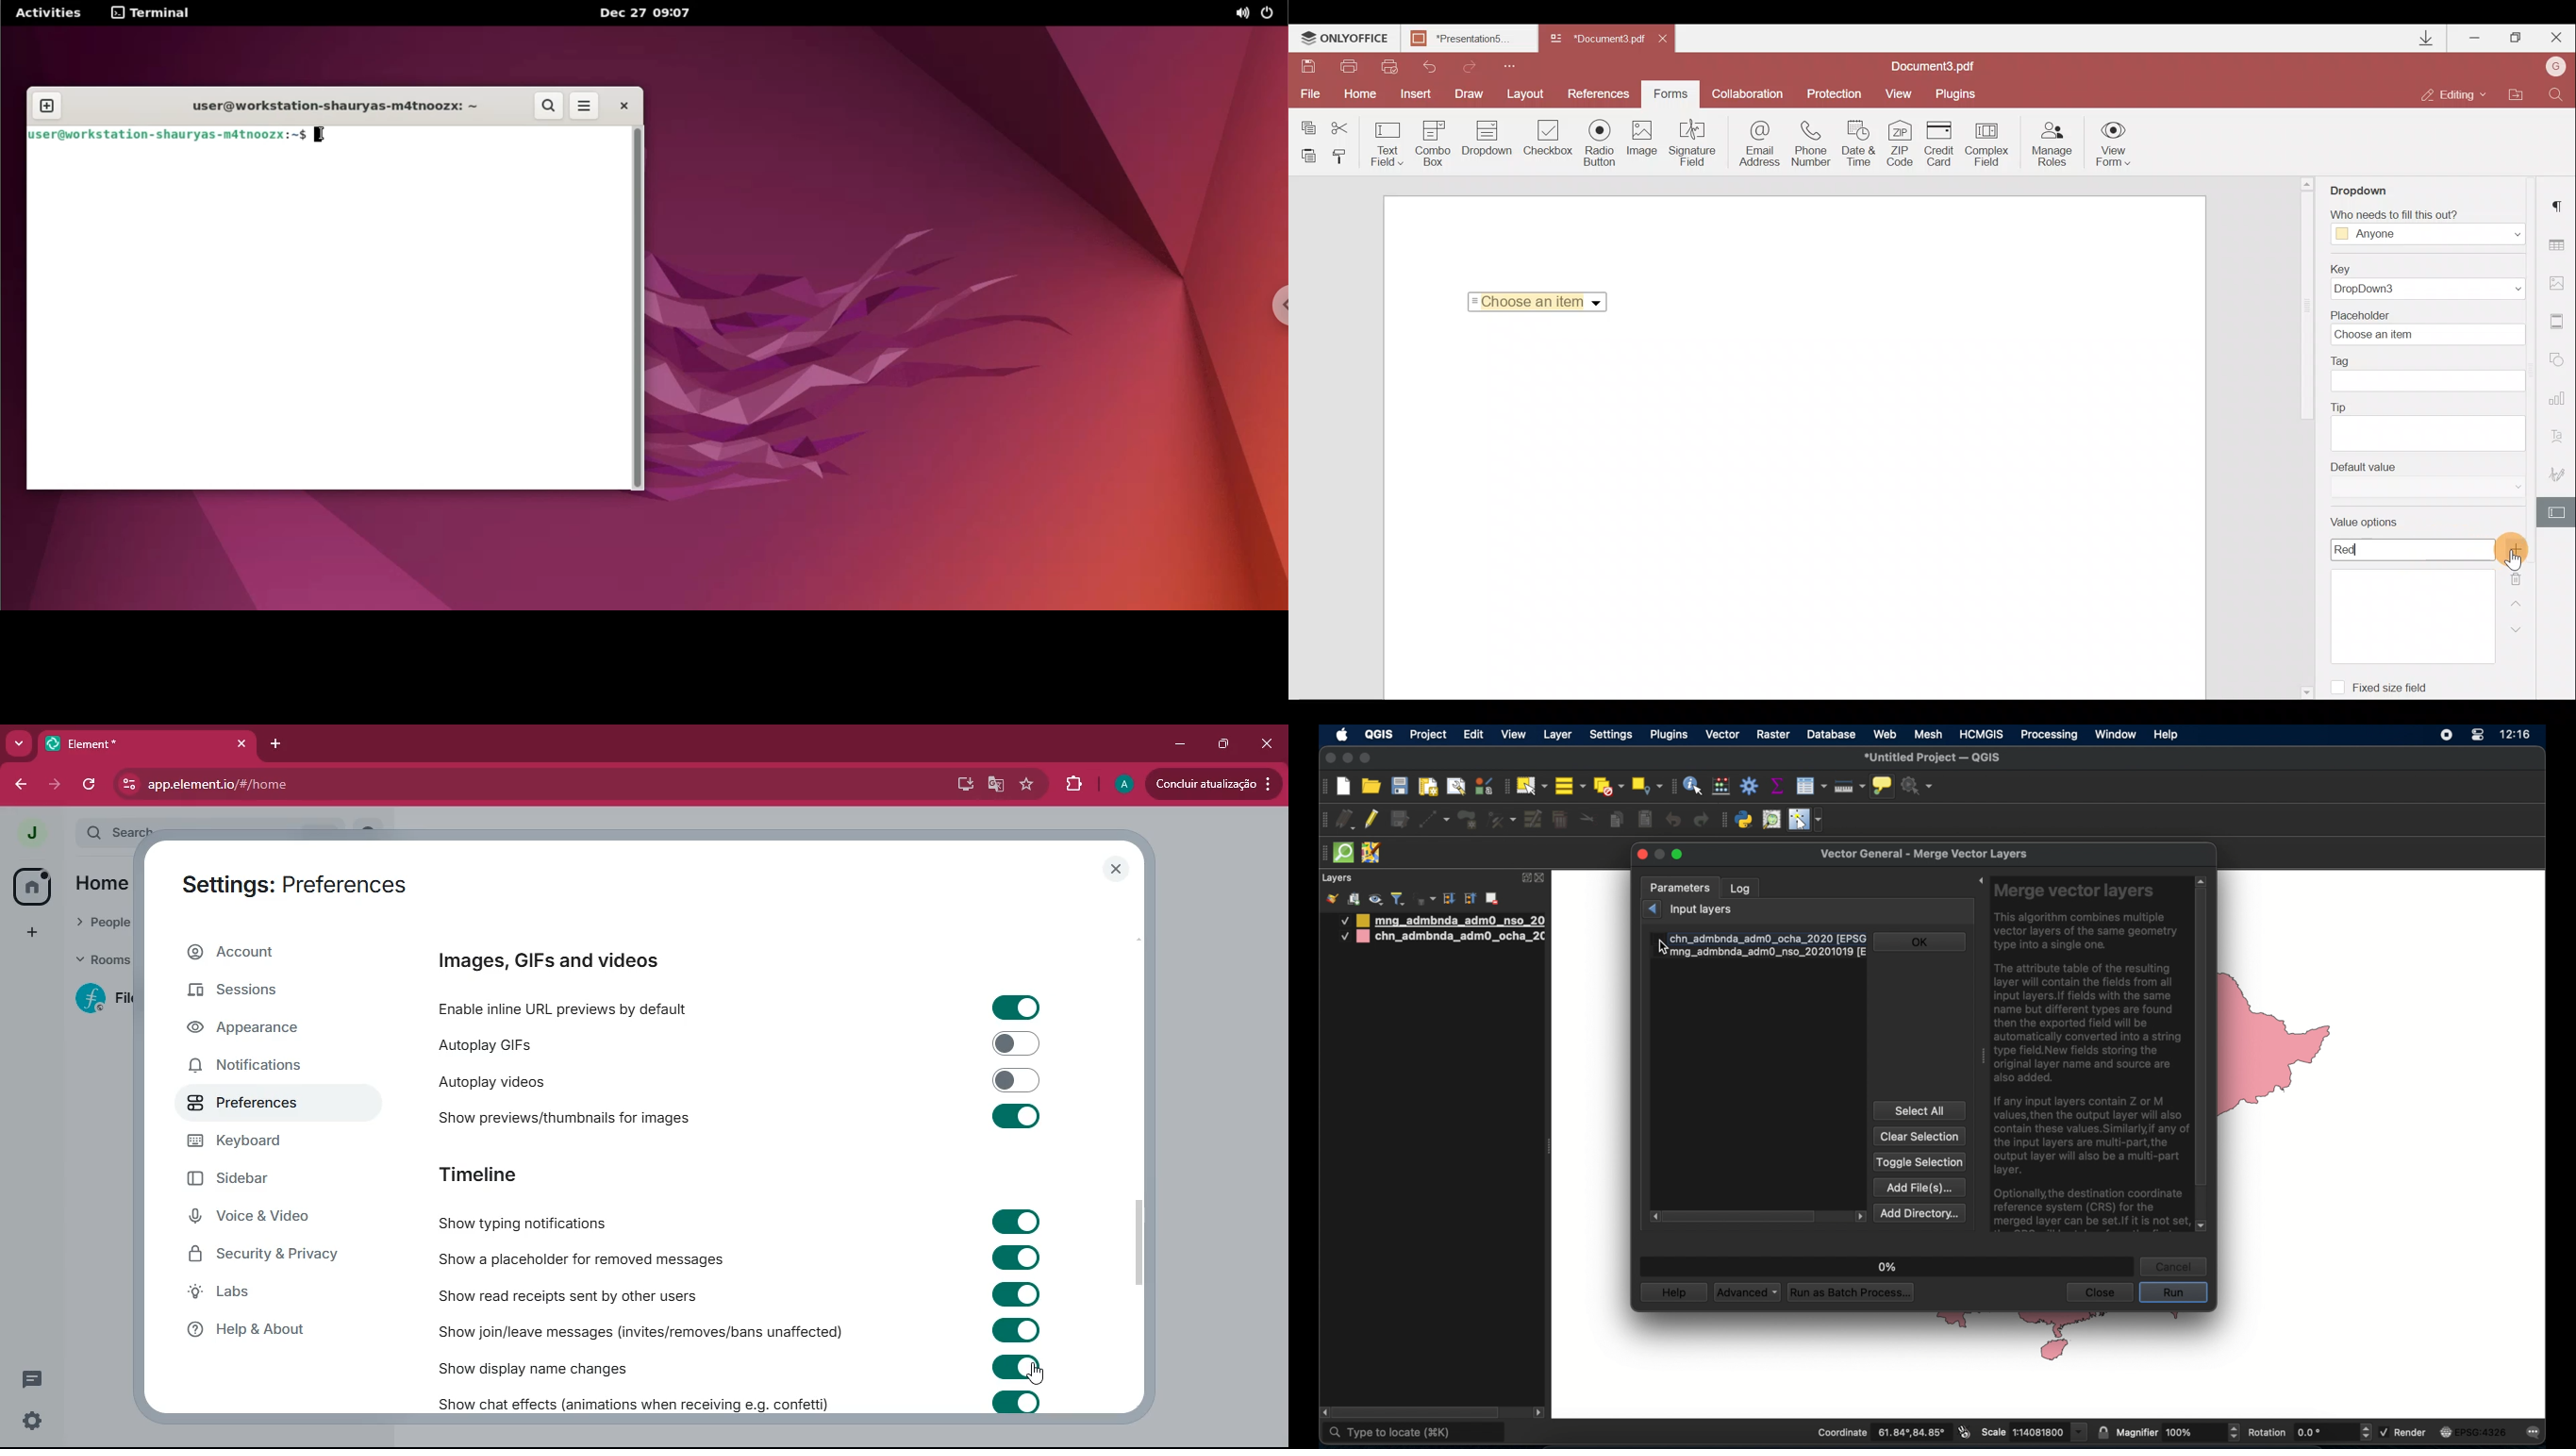 The width and height of the screenshot is (2576, 1456). Describe the element at coordinates (2473, 38) in the screenshot. I see `Minimize` at that location.